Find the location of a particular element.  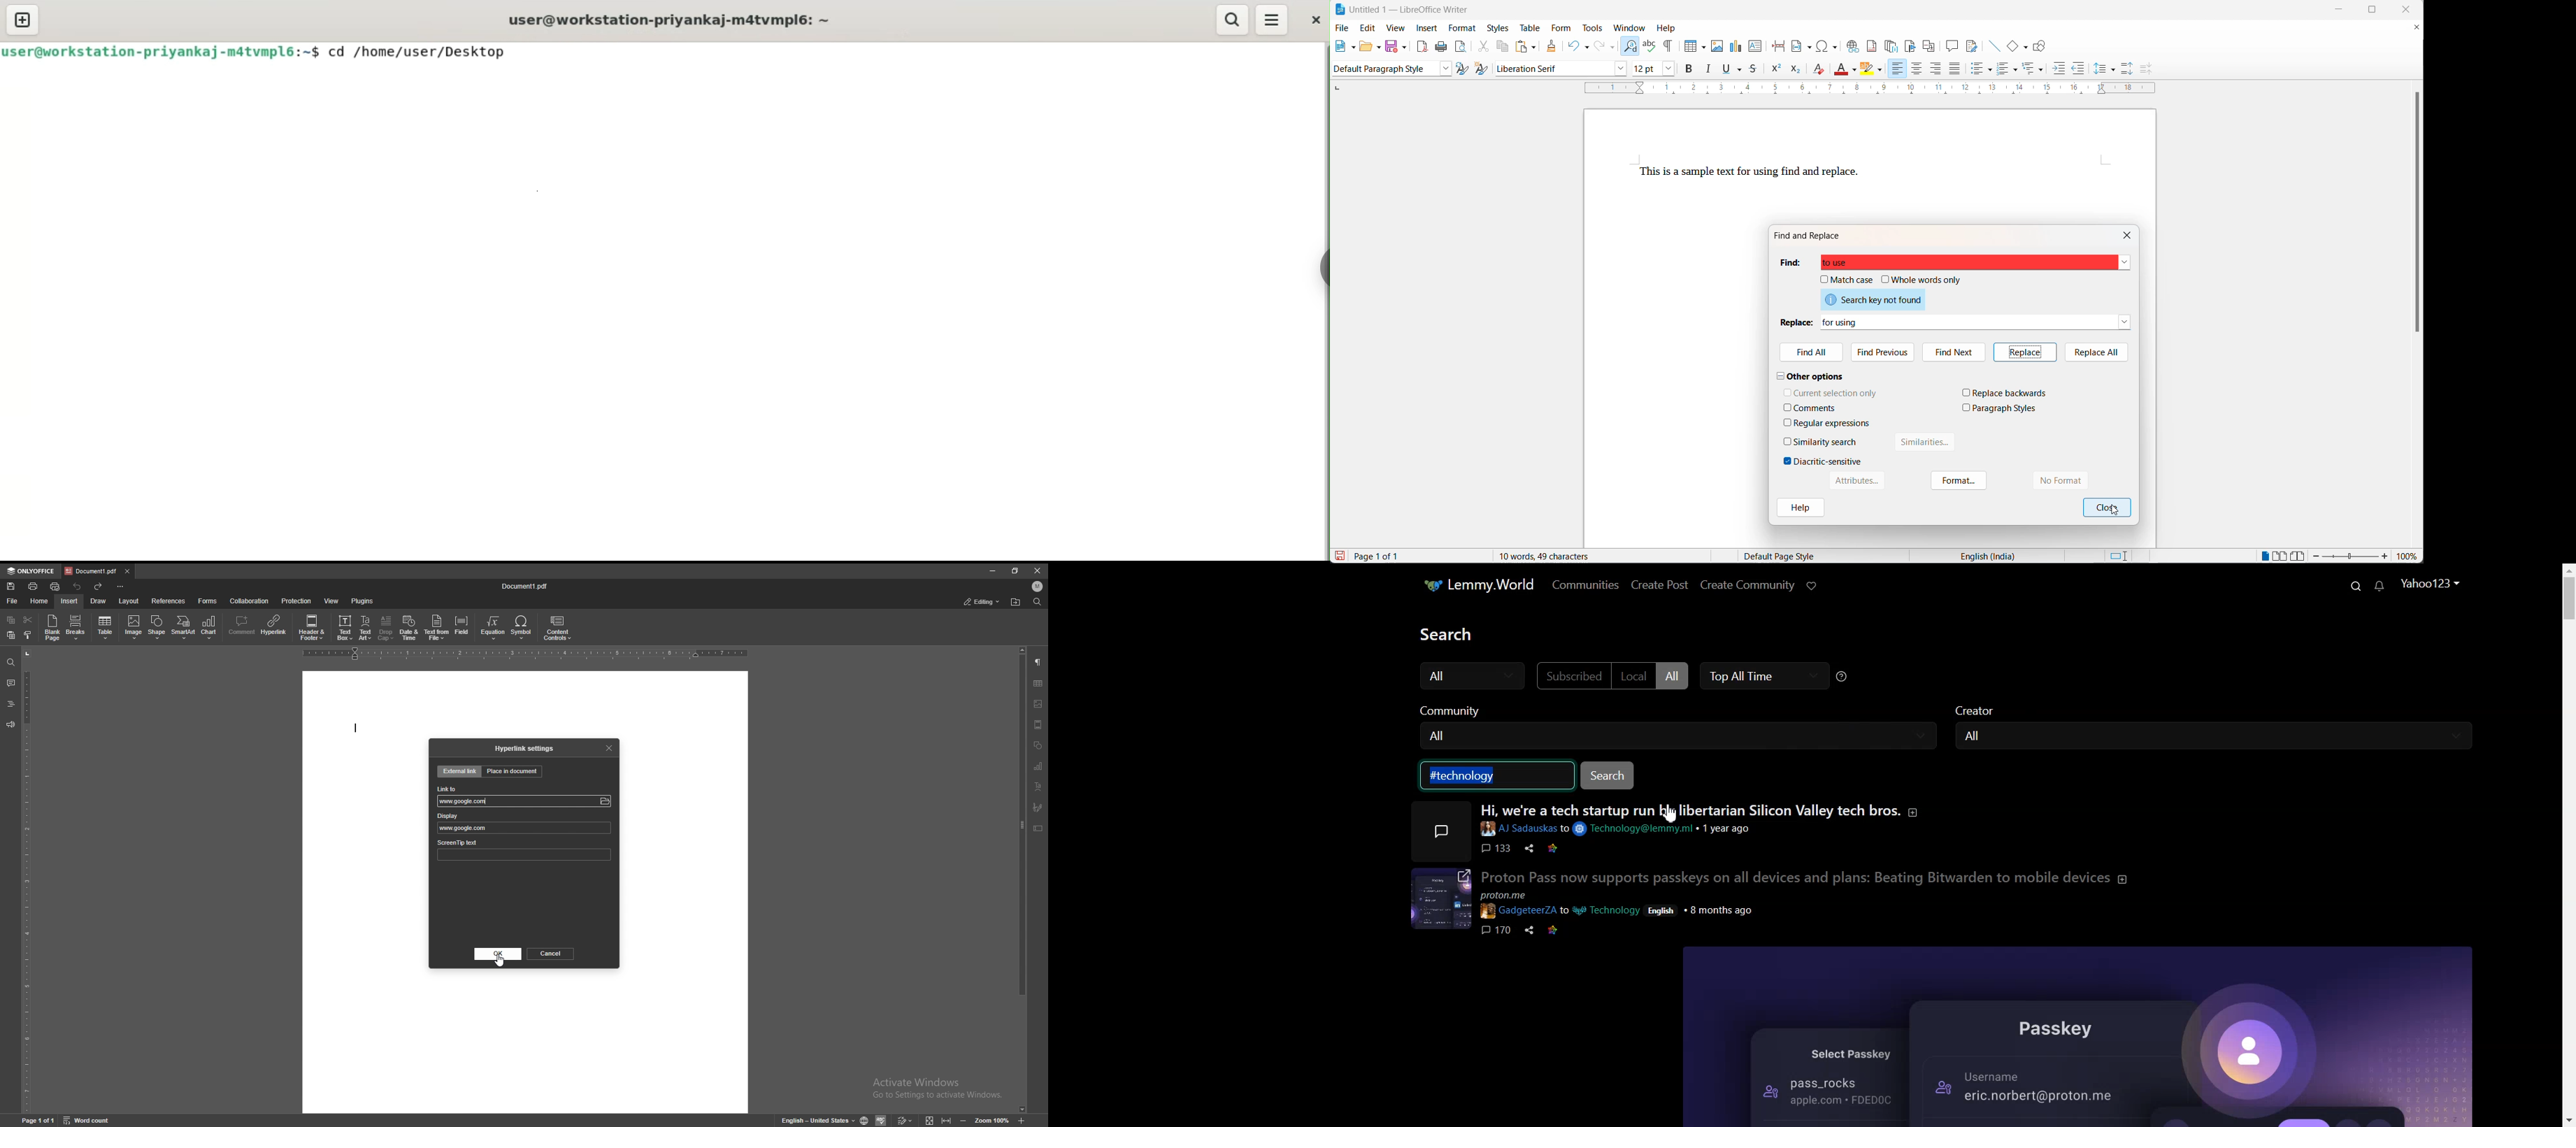

file is located at coordinates (11, 601).